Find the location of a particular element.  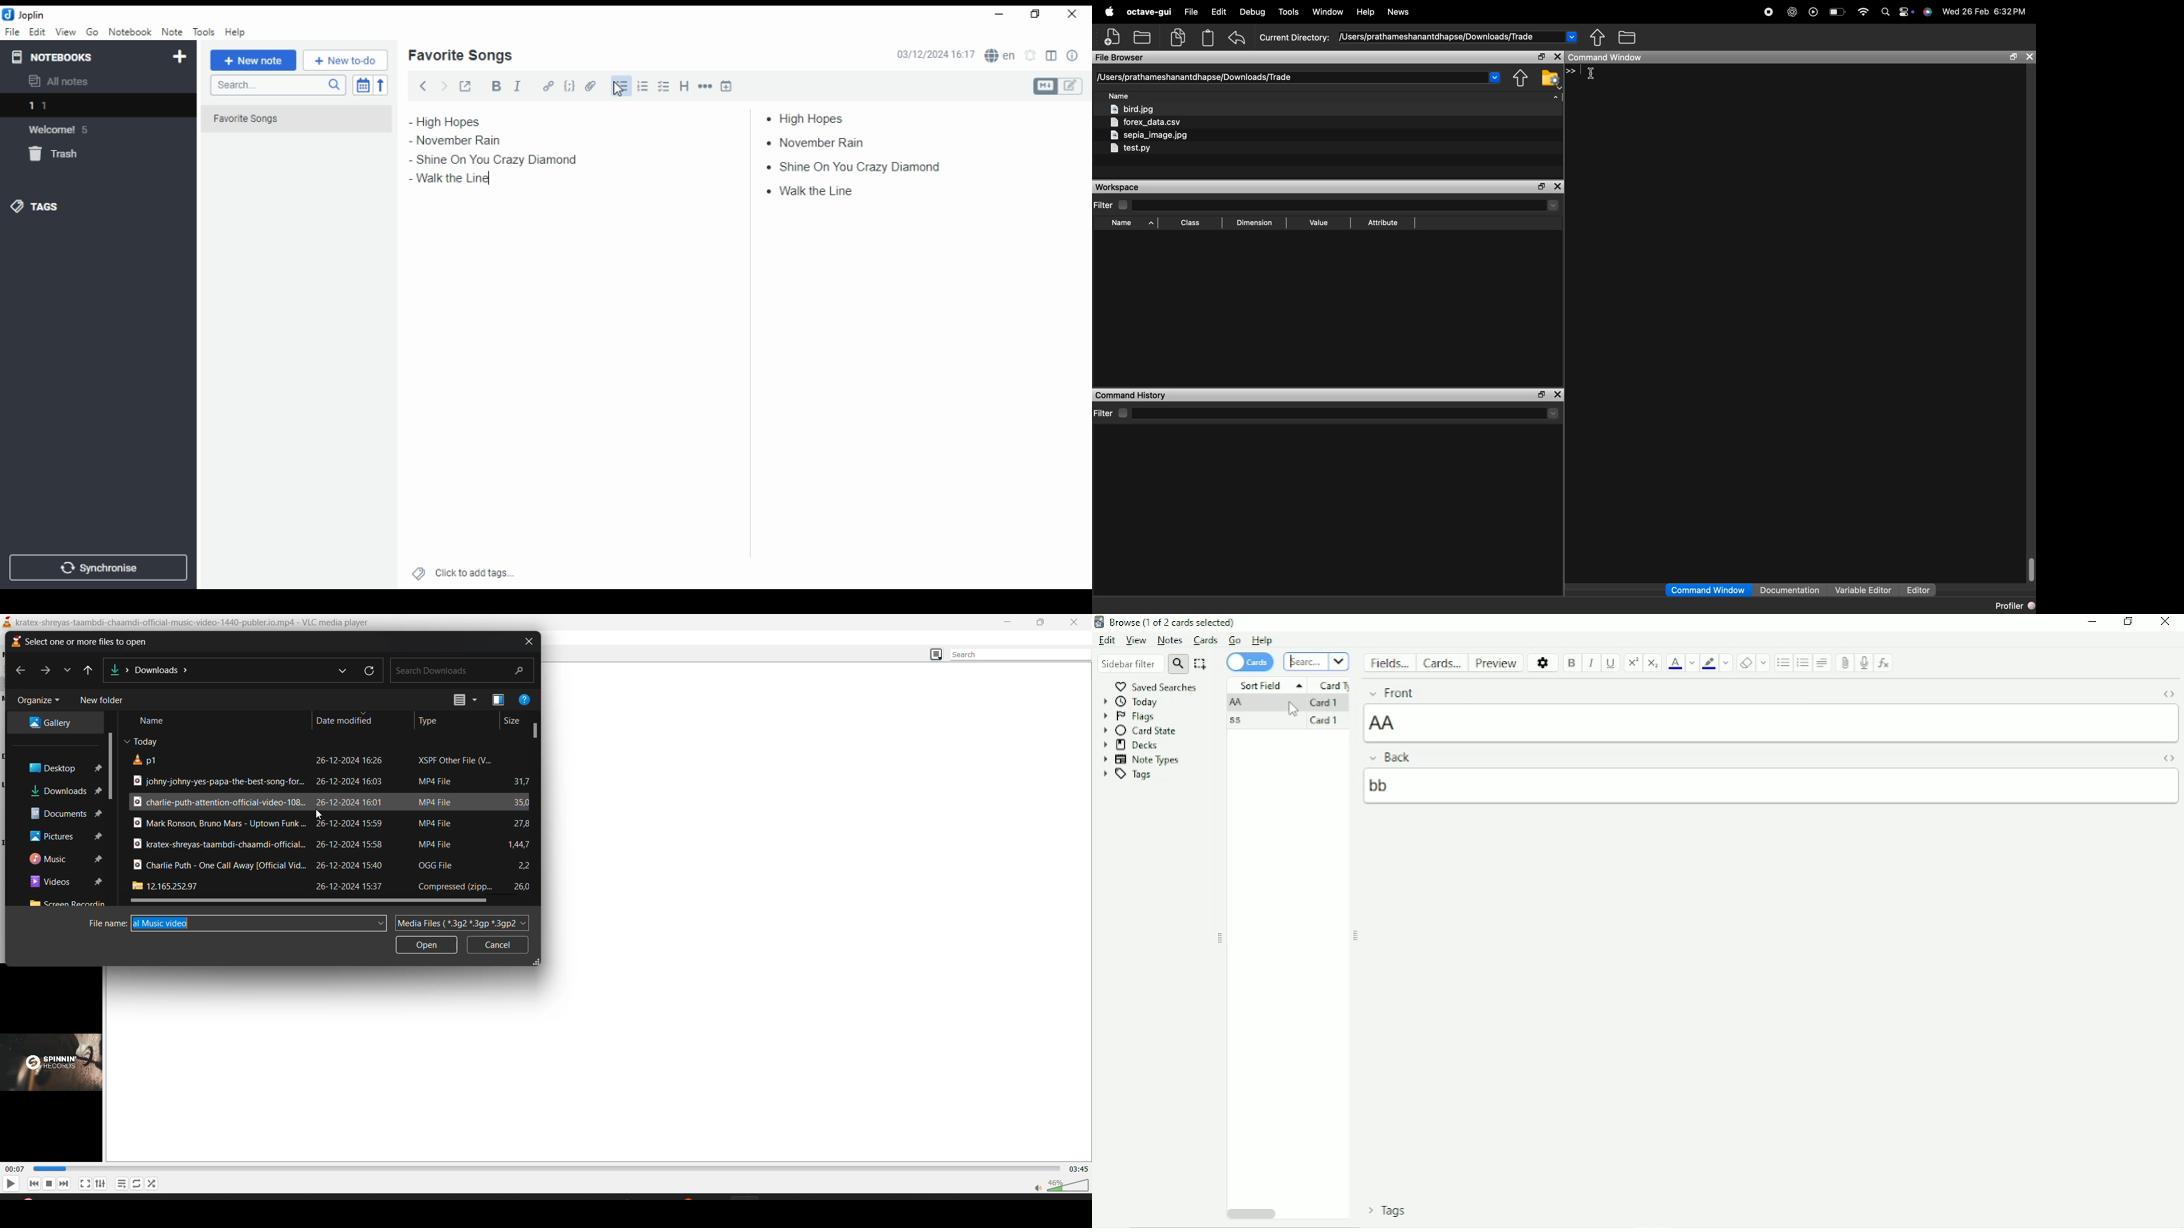

volume is located at coordinates (1061, 1187).